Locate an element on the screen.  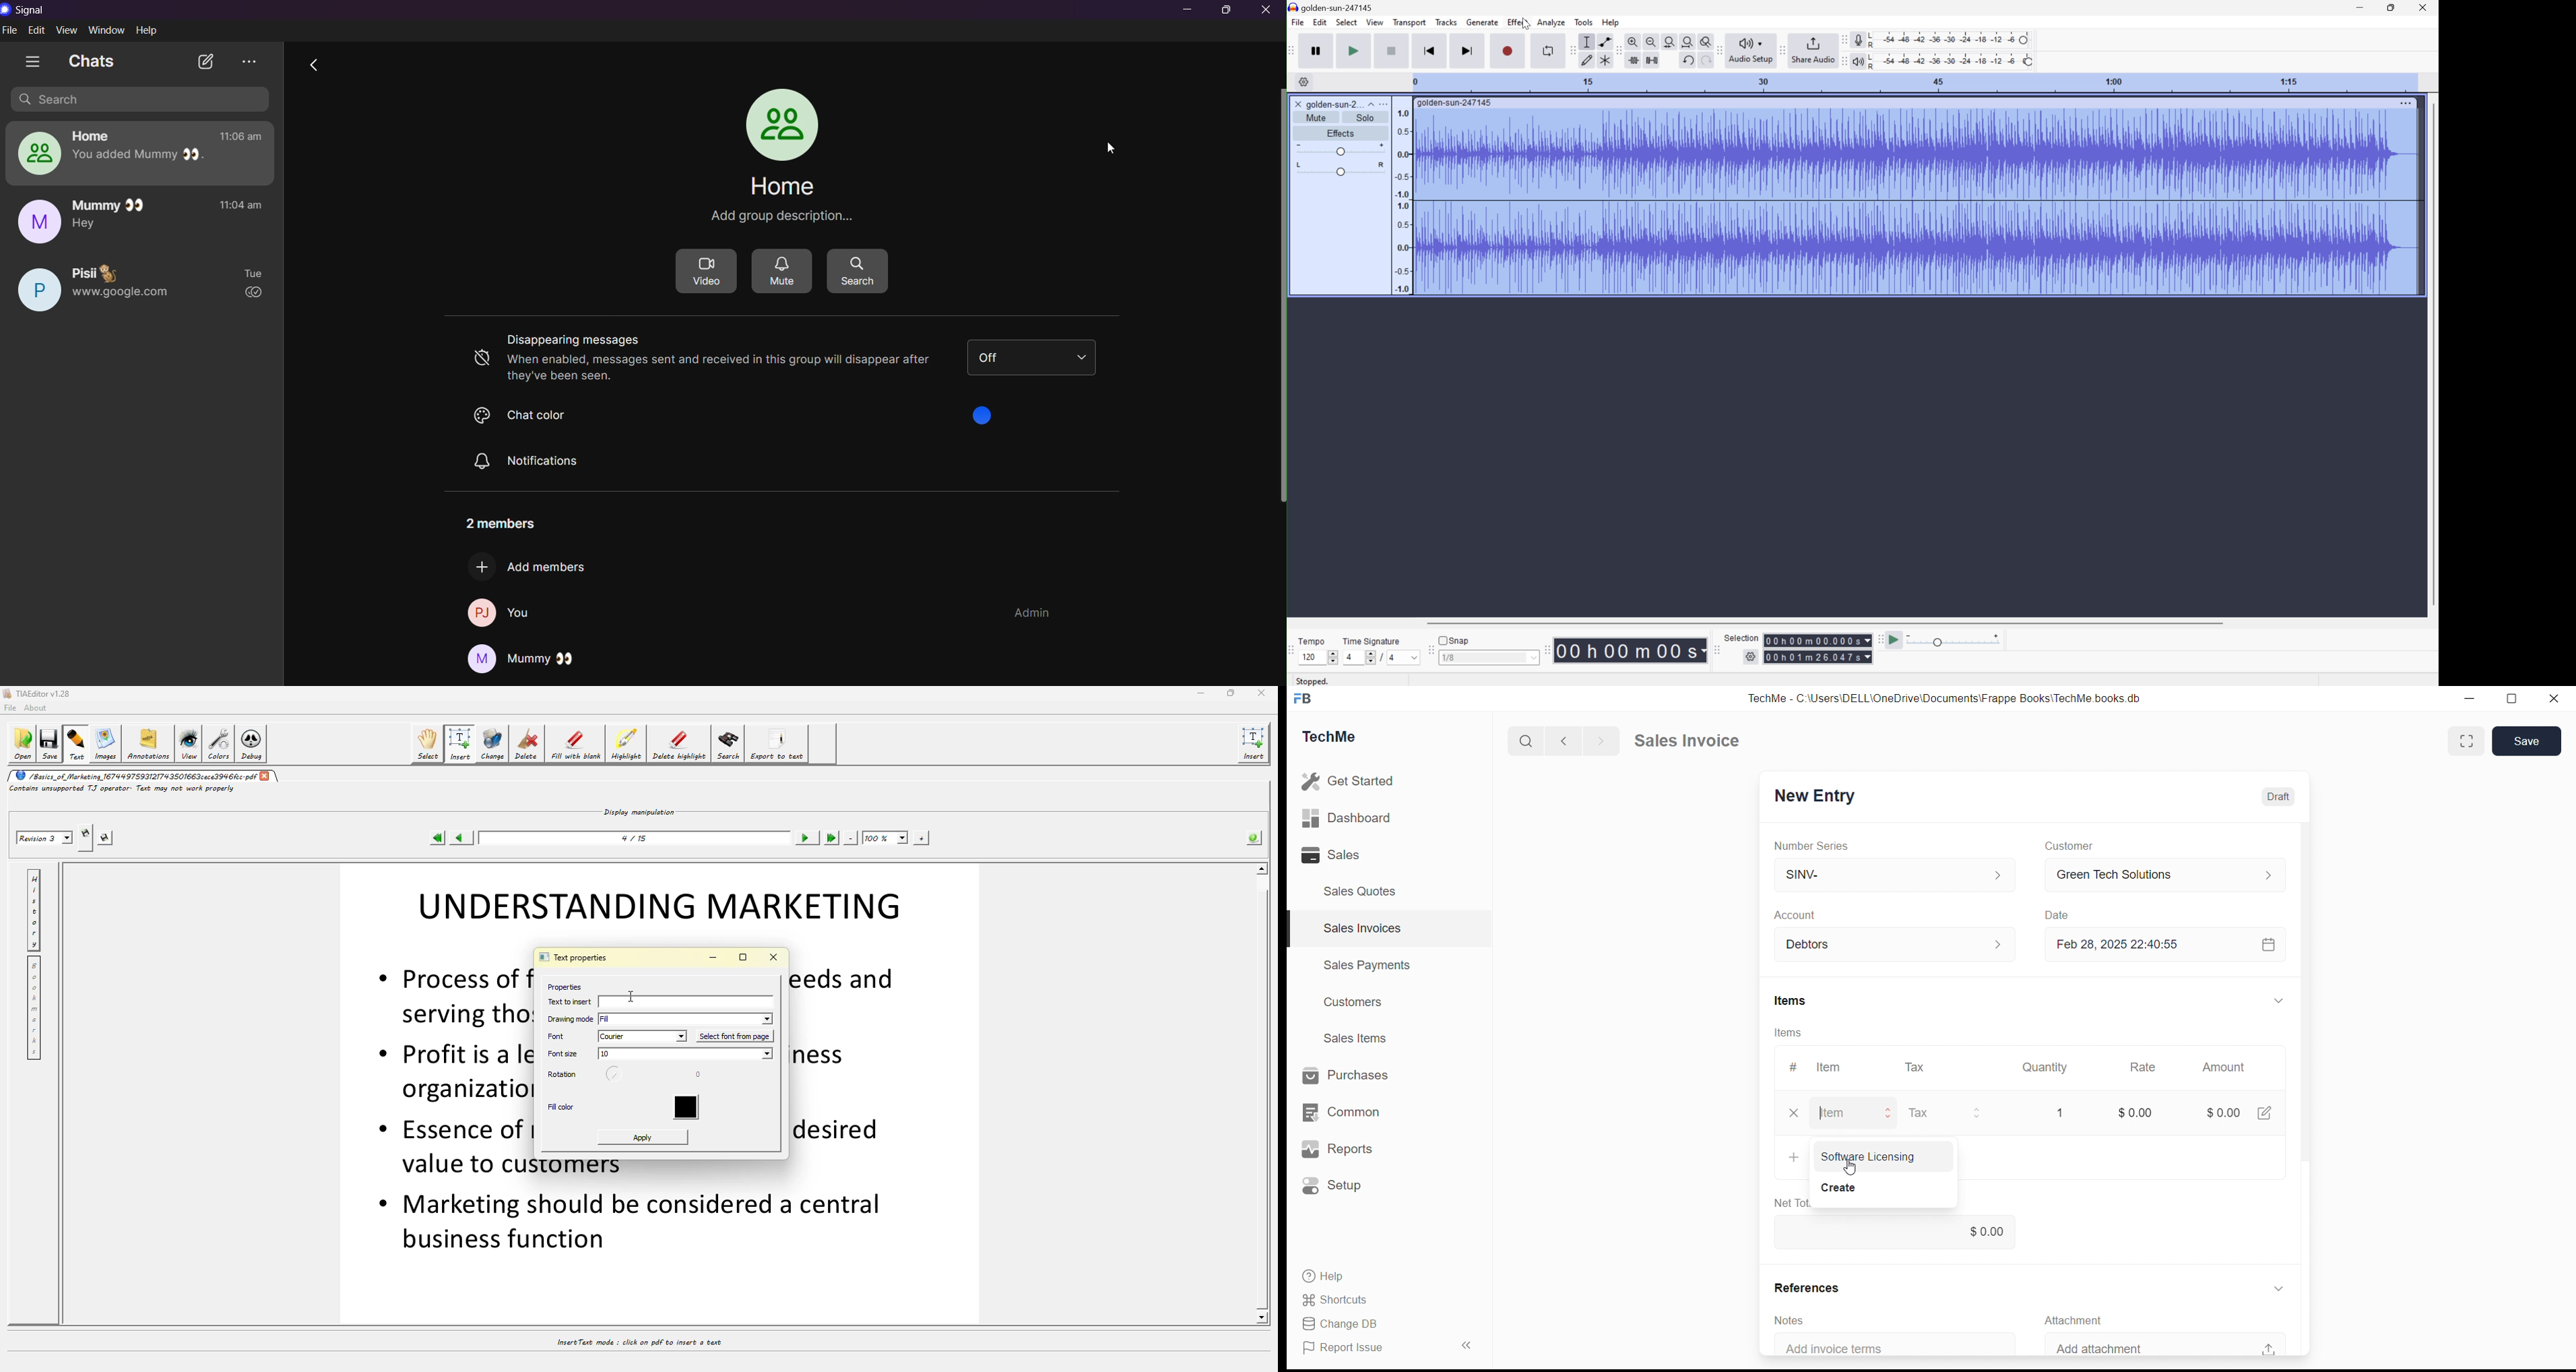
Edit is located at coordinates (1320, 22).